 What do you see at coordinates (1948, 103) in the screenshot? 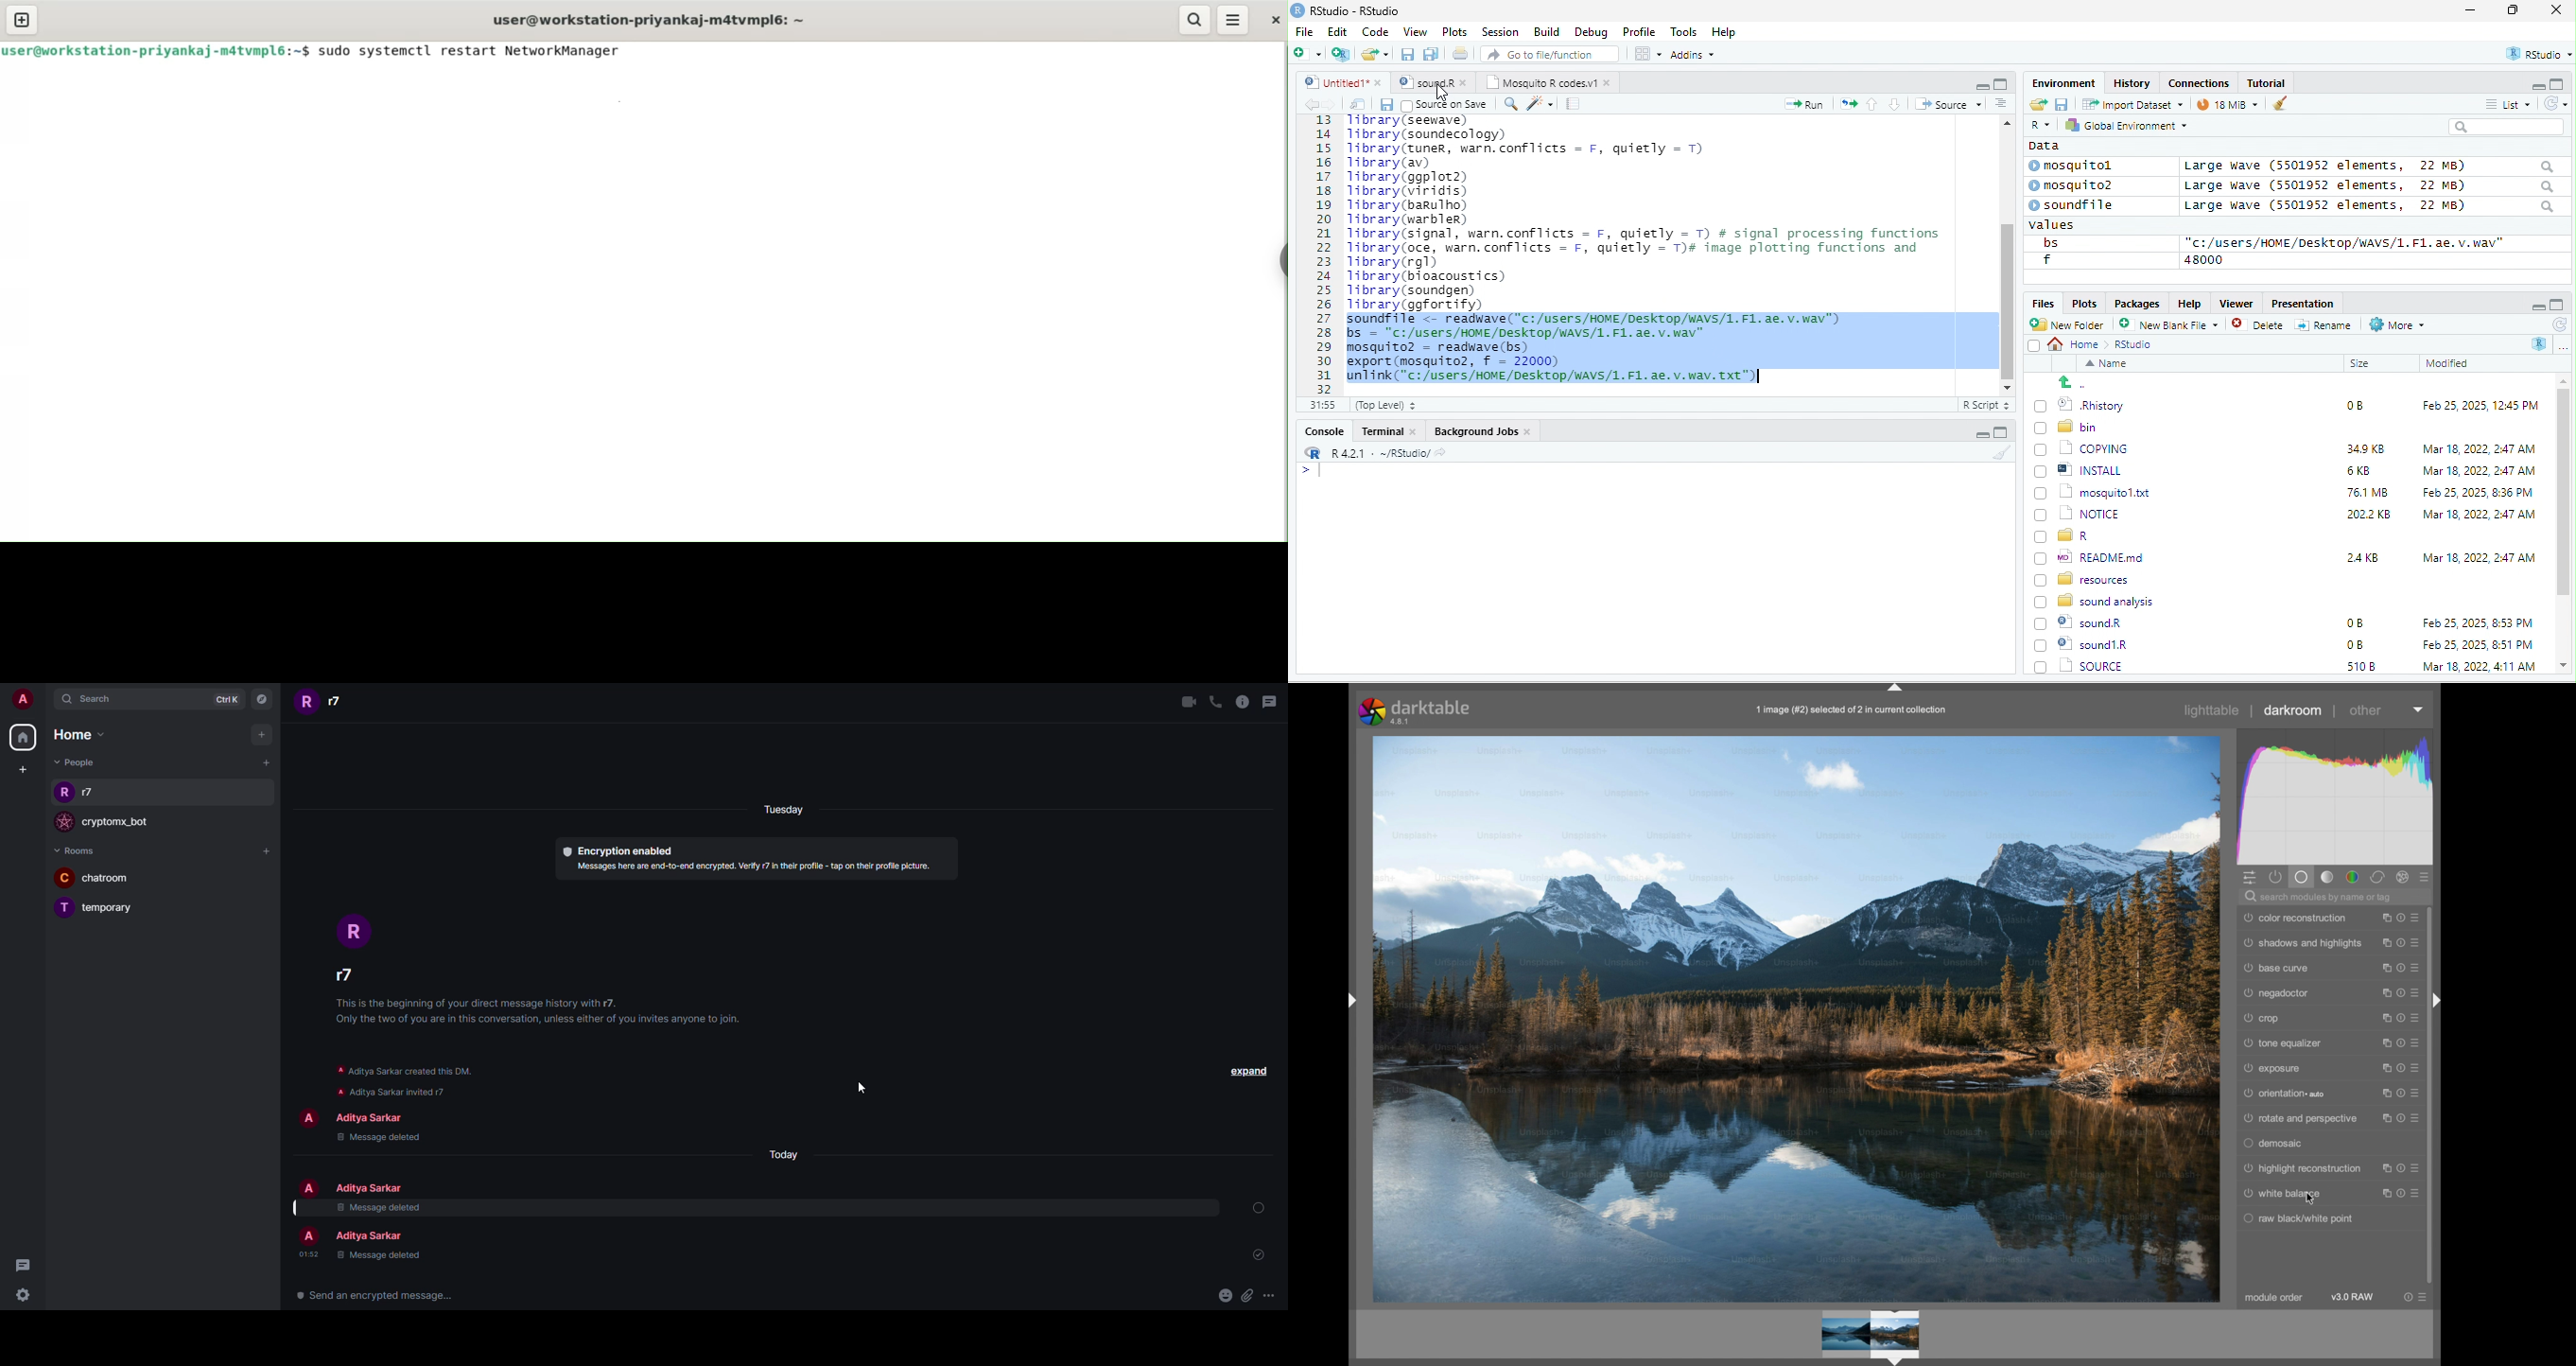
I see `+ Source +` at bounding box center [1948, 103].